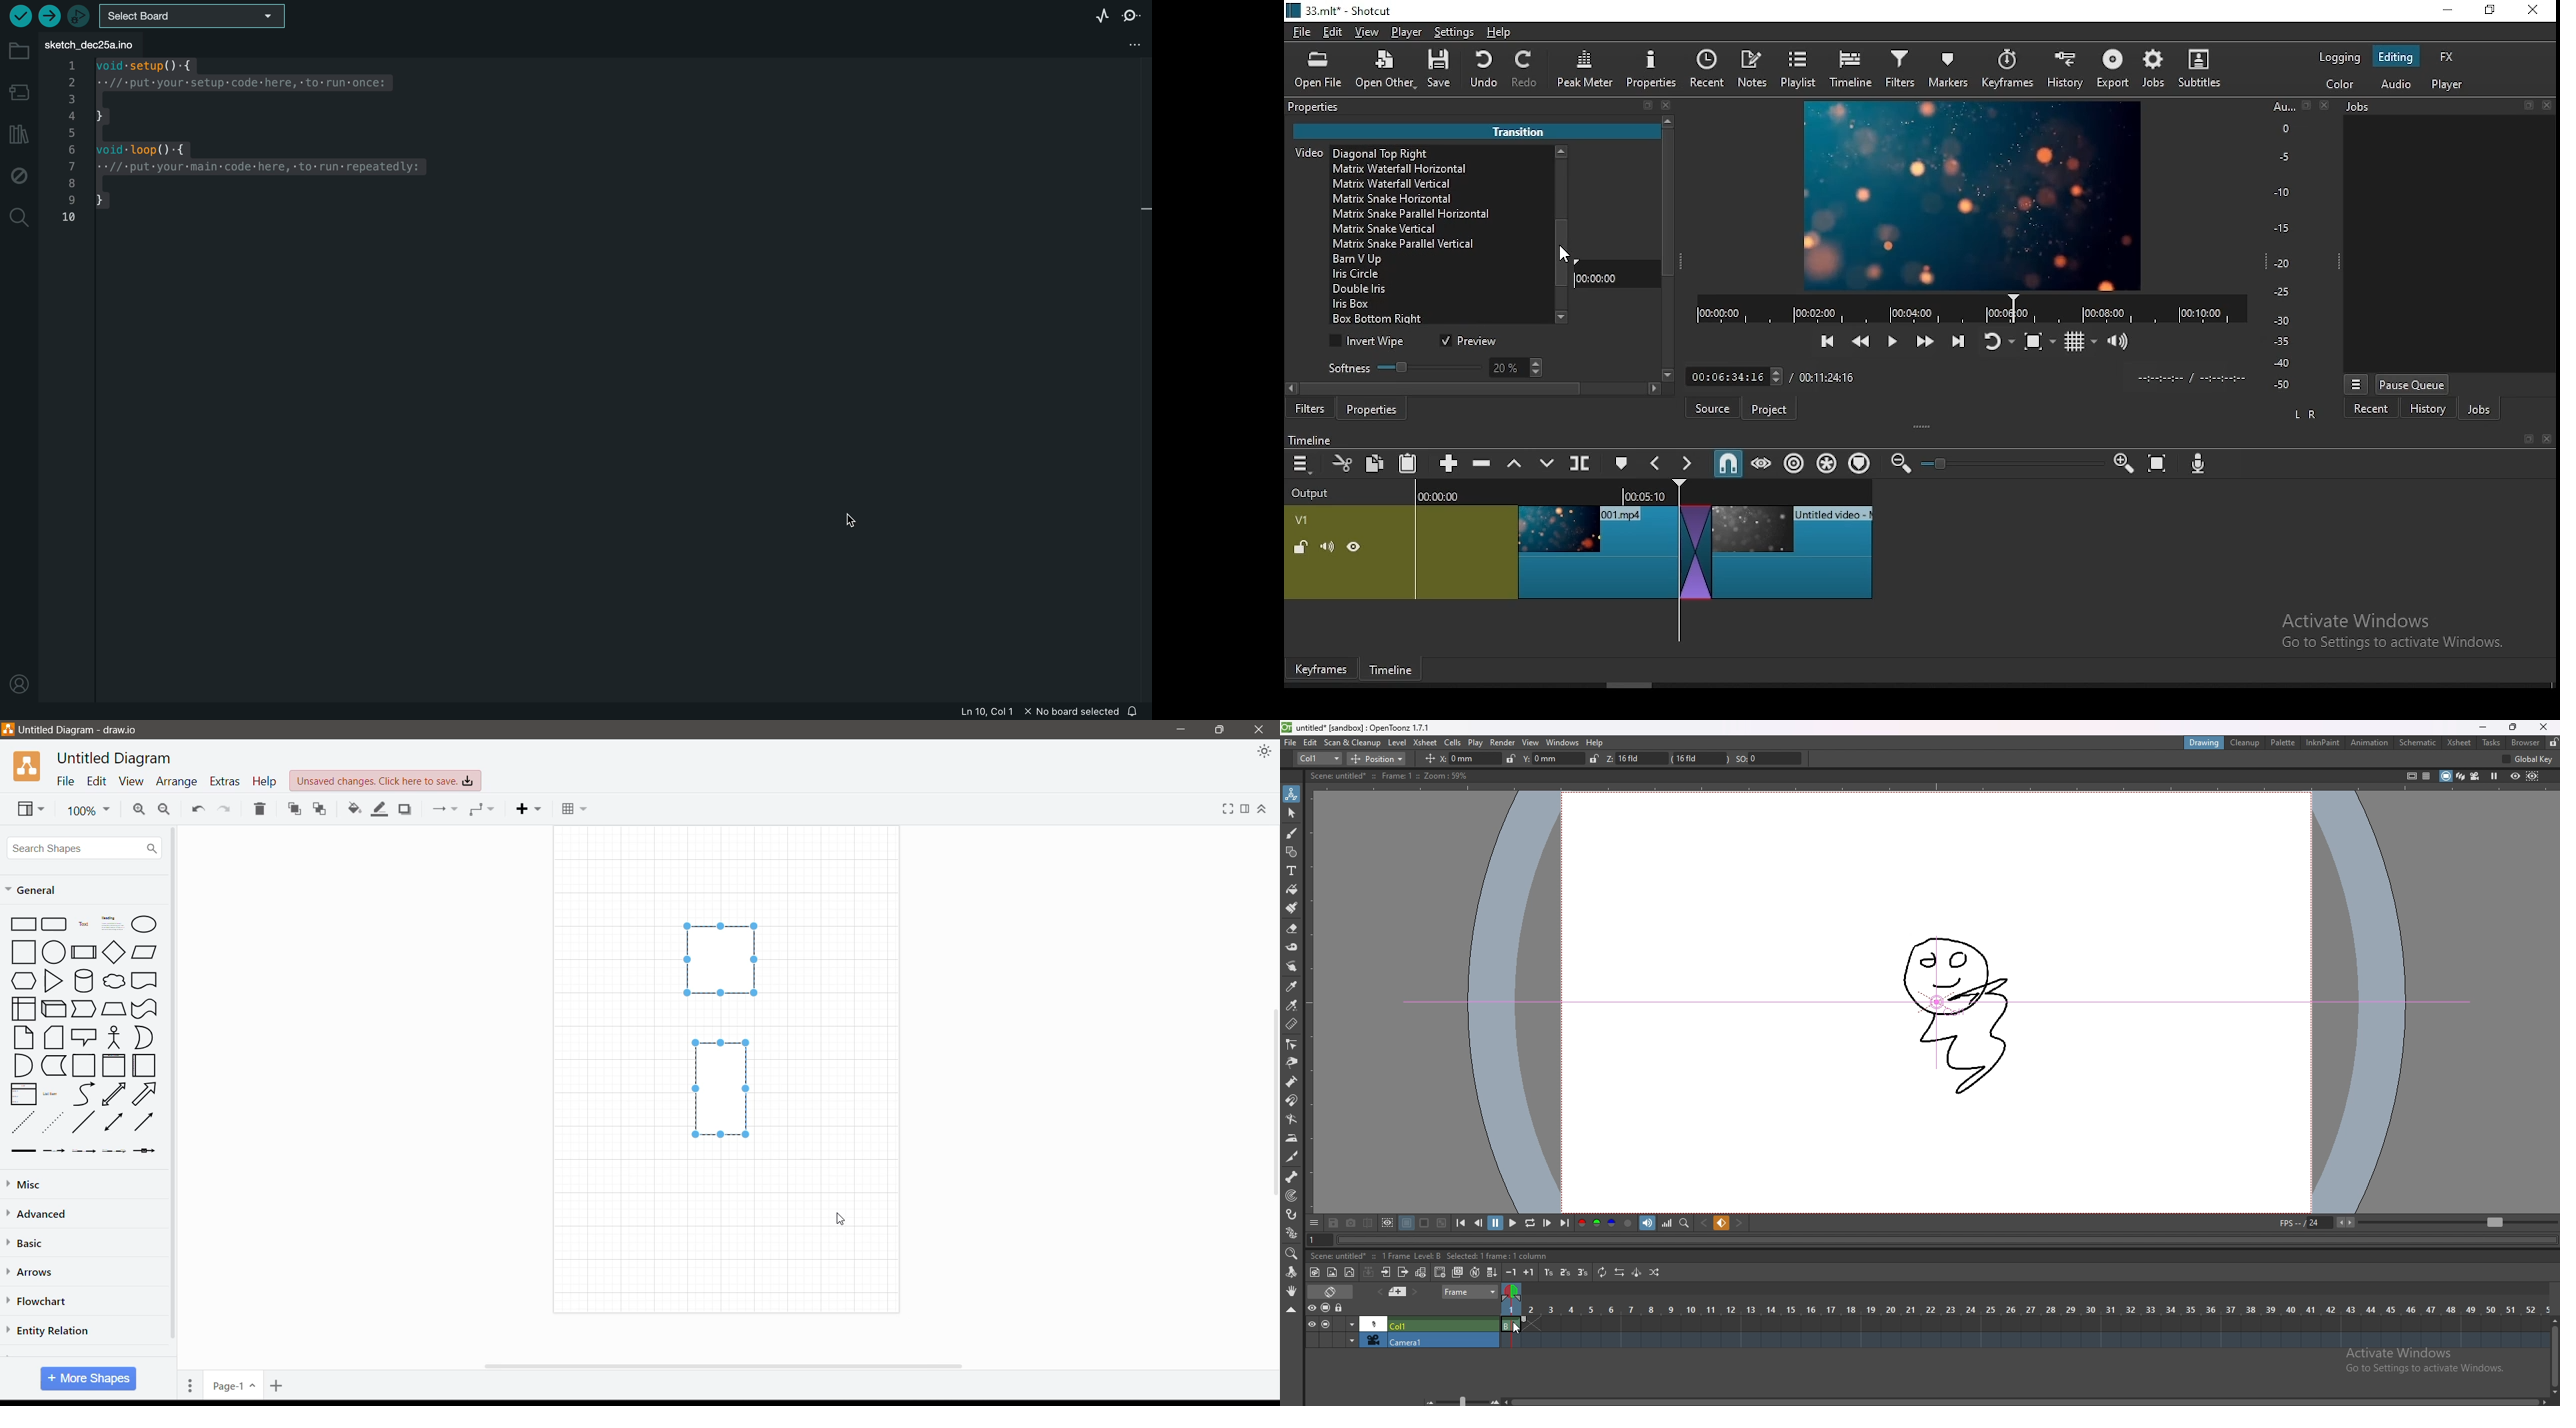  What do you see at coordinates (481, 811) in the screenshot?
I see `Waypoints` at bounding box center [481, 811].